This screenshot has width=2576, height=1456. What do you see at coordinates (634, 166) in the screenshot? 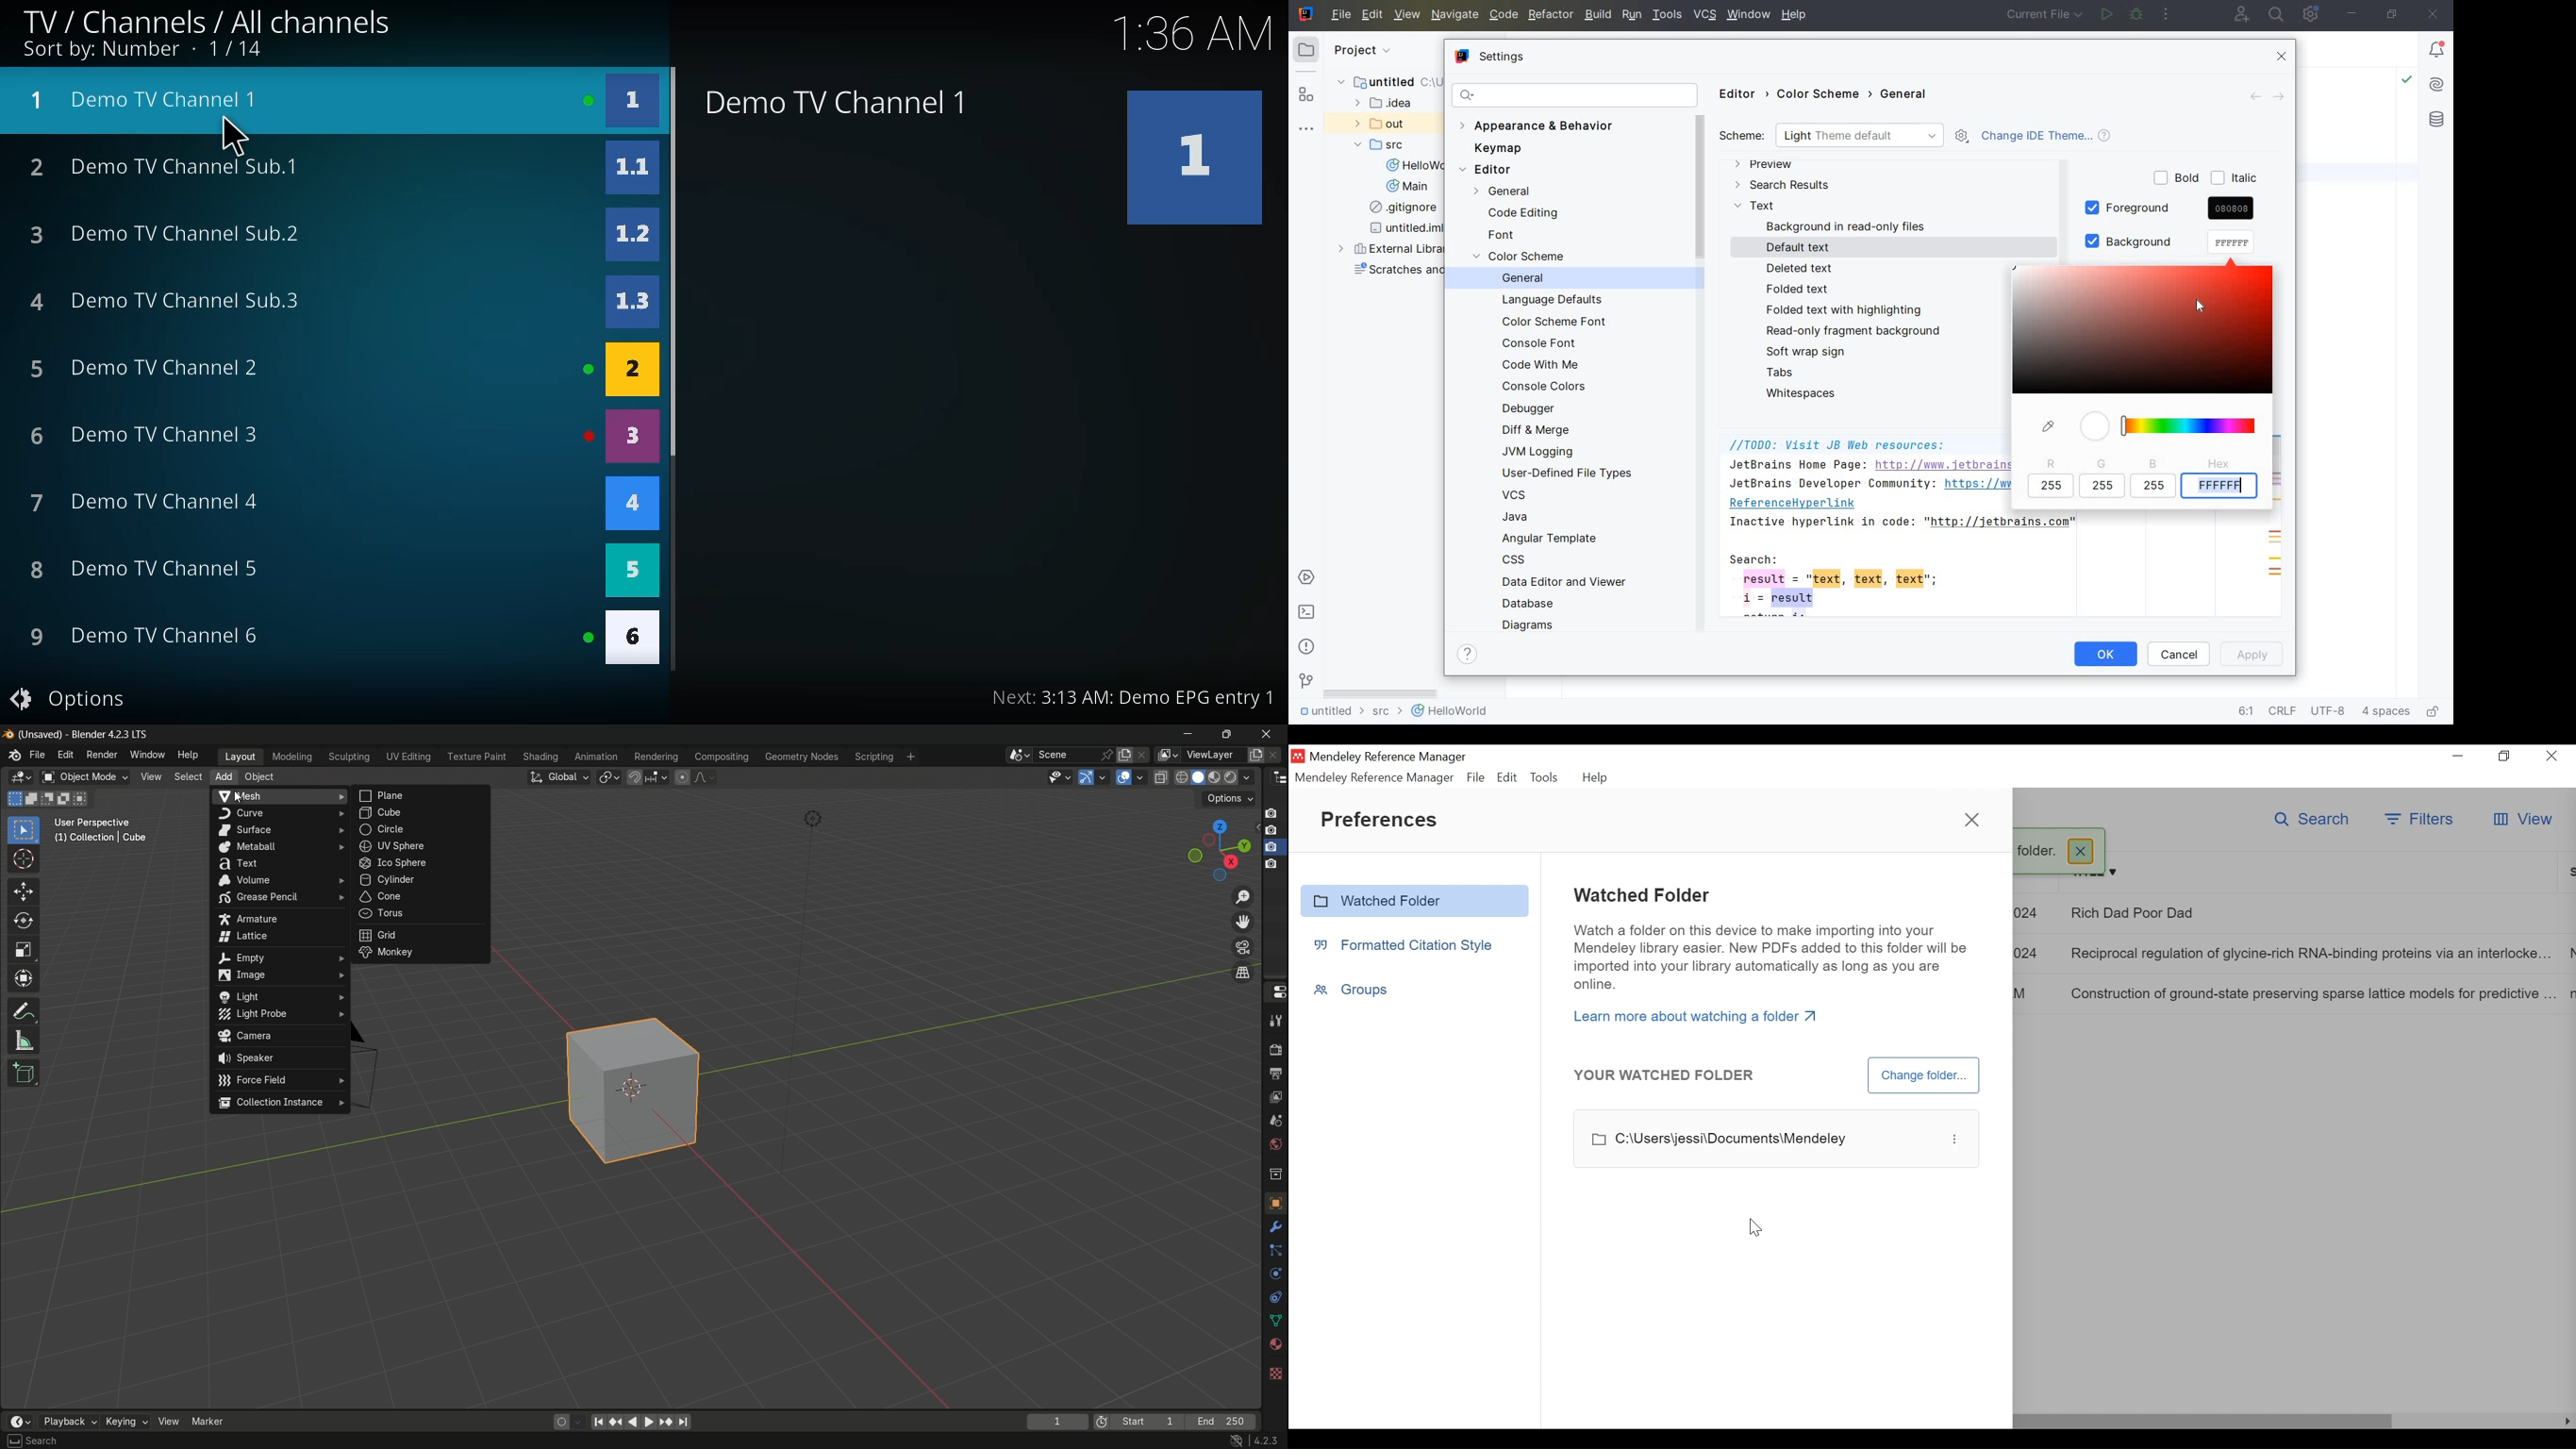
I see `1.1` at bounding box center [634, 166].